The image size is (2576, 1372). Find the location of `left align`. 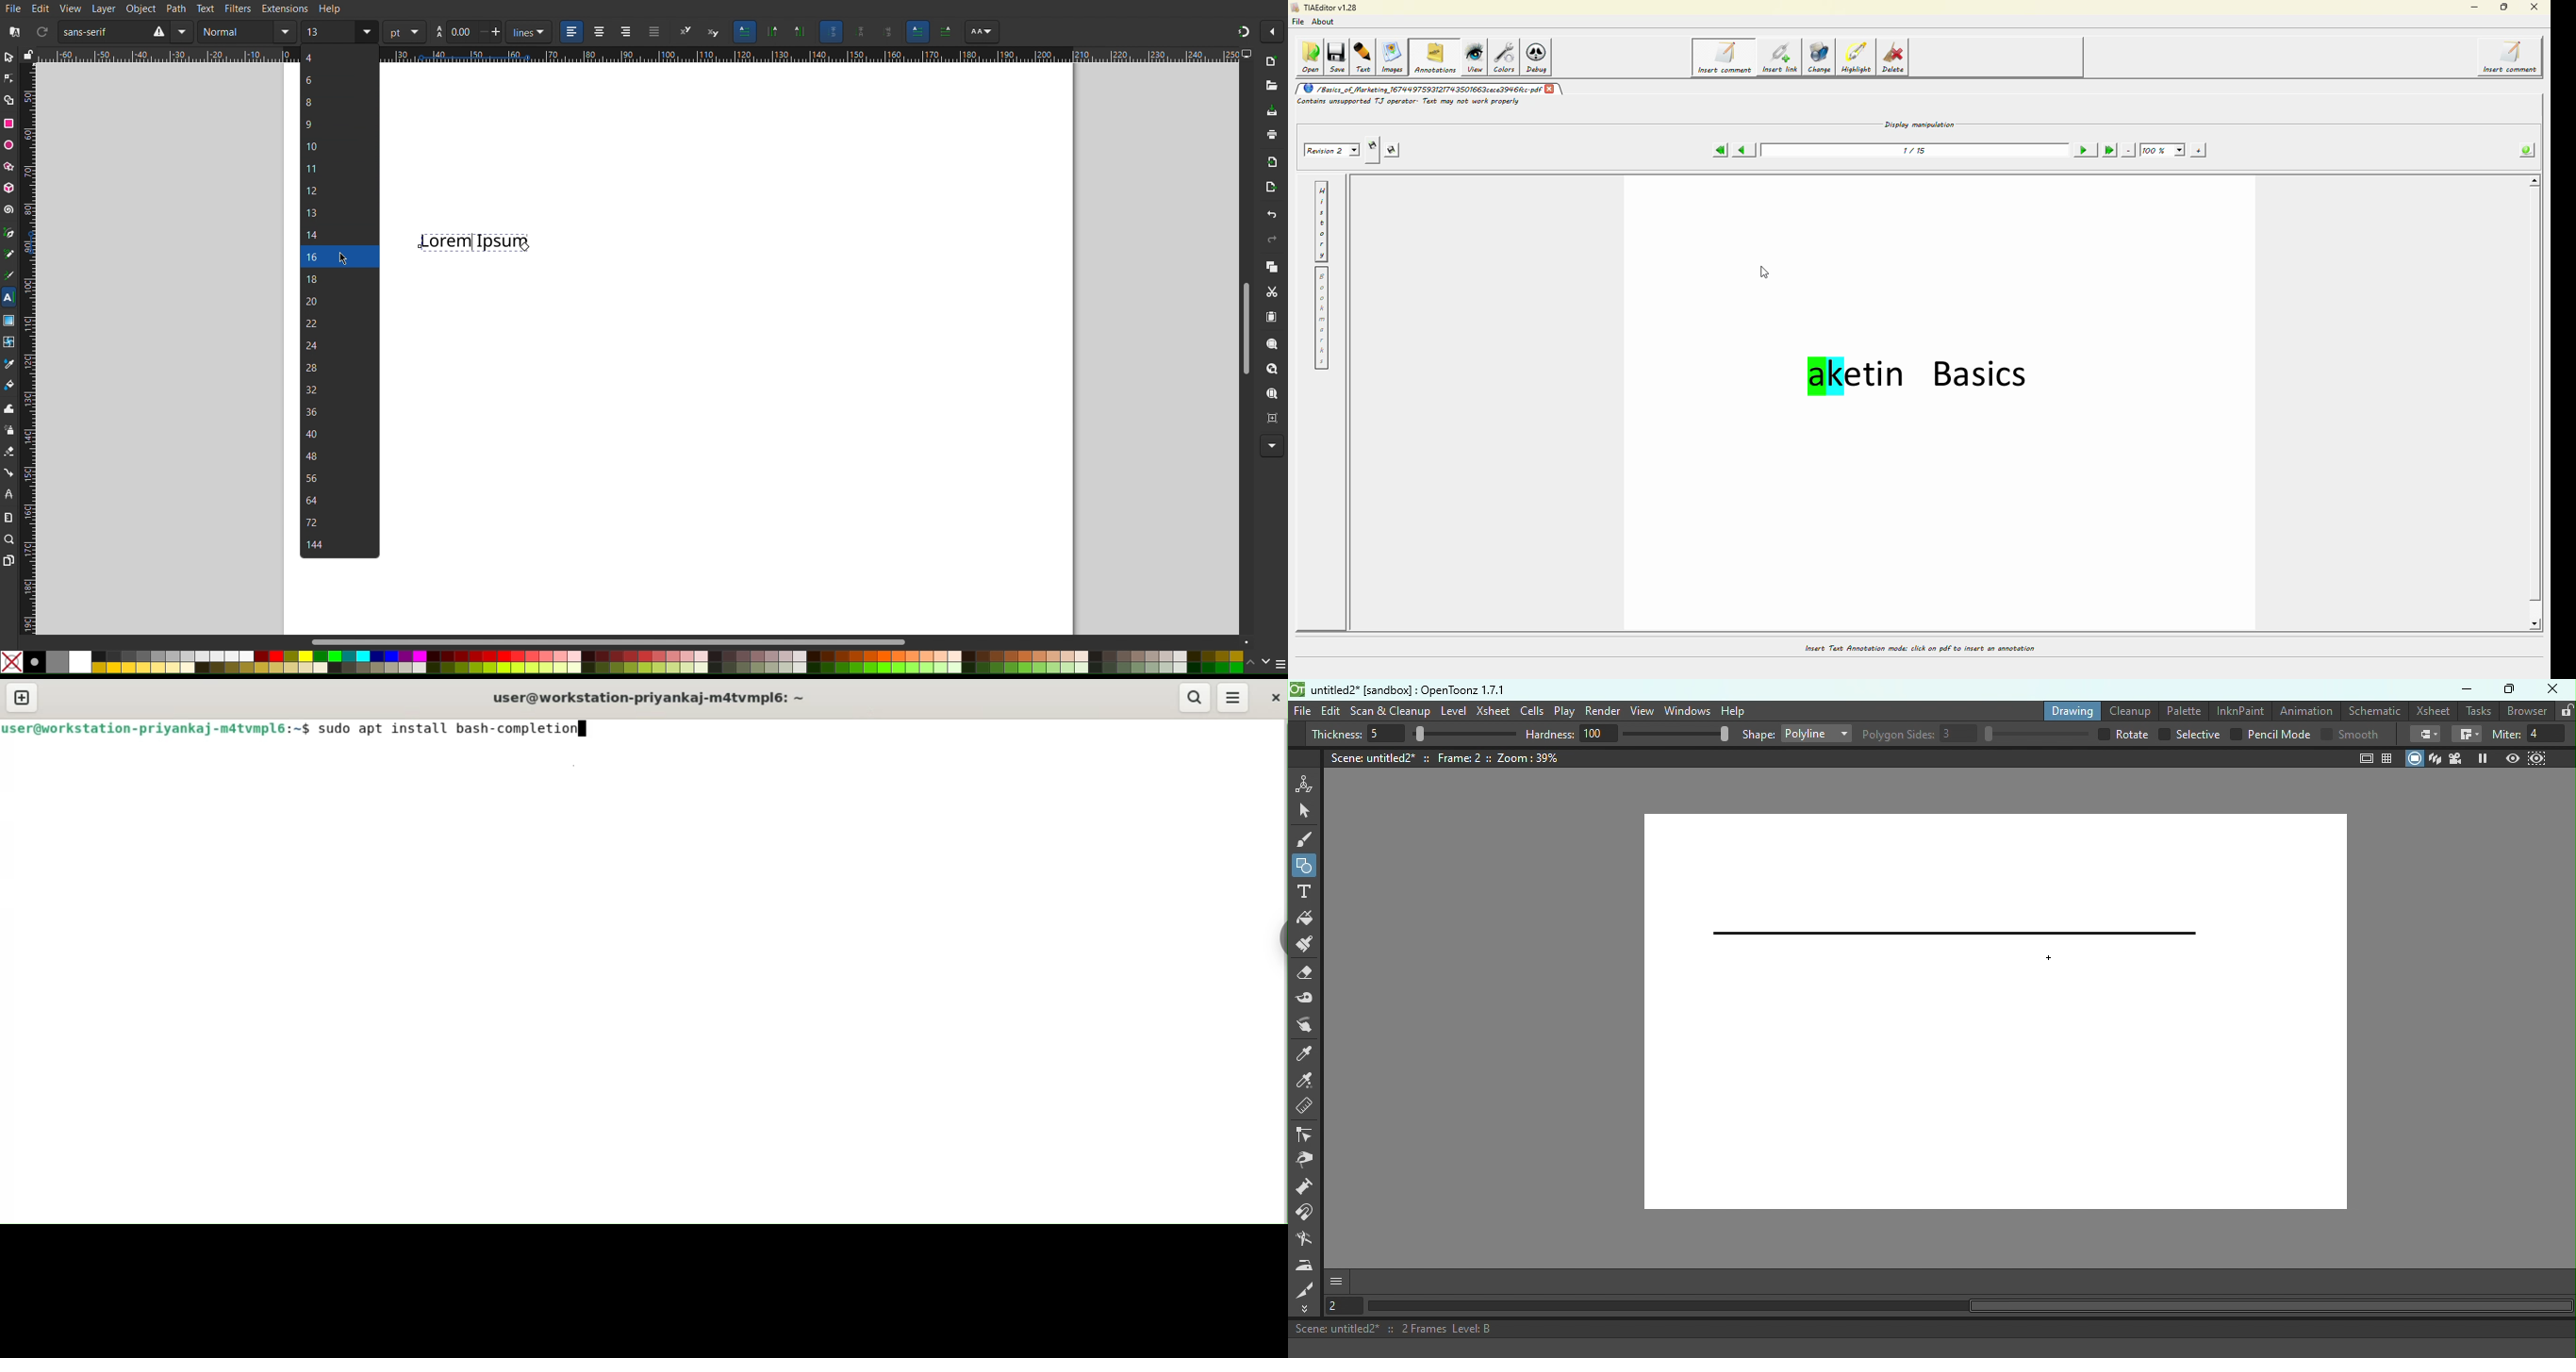

left align is located at coordinates (570, 31).